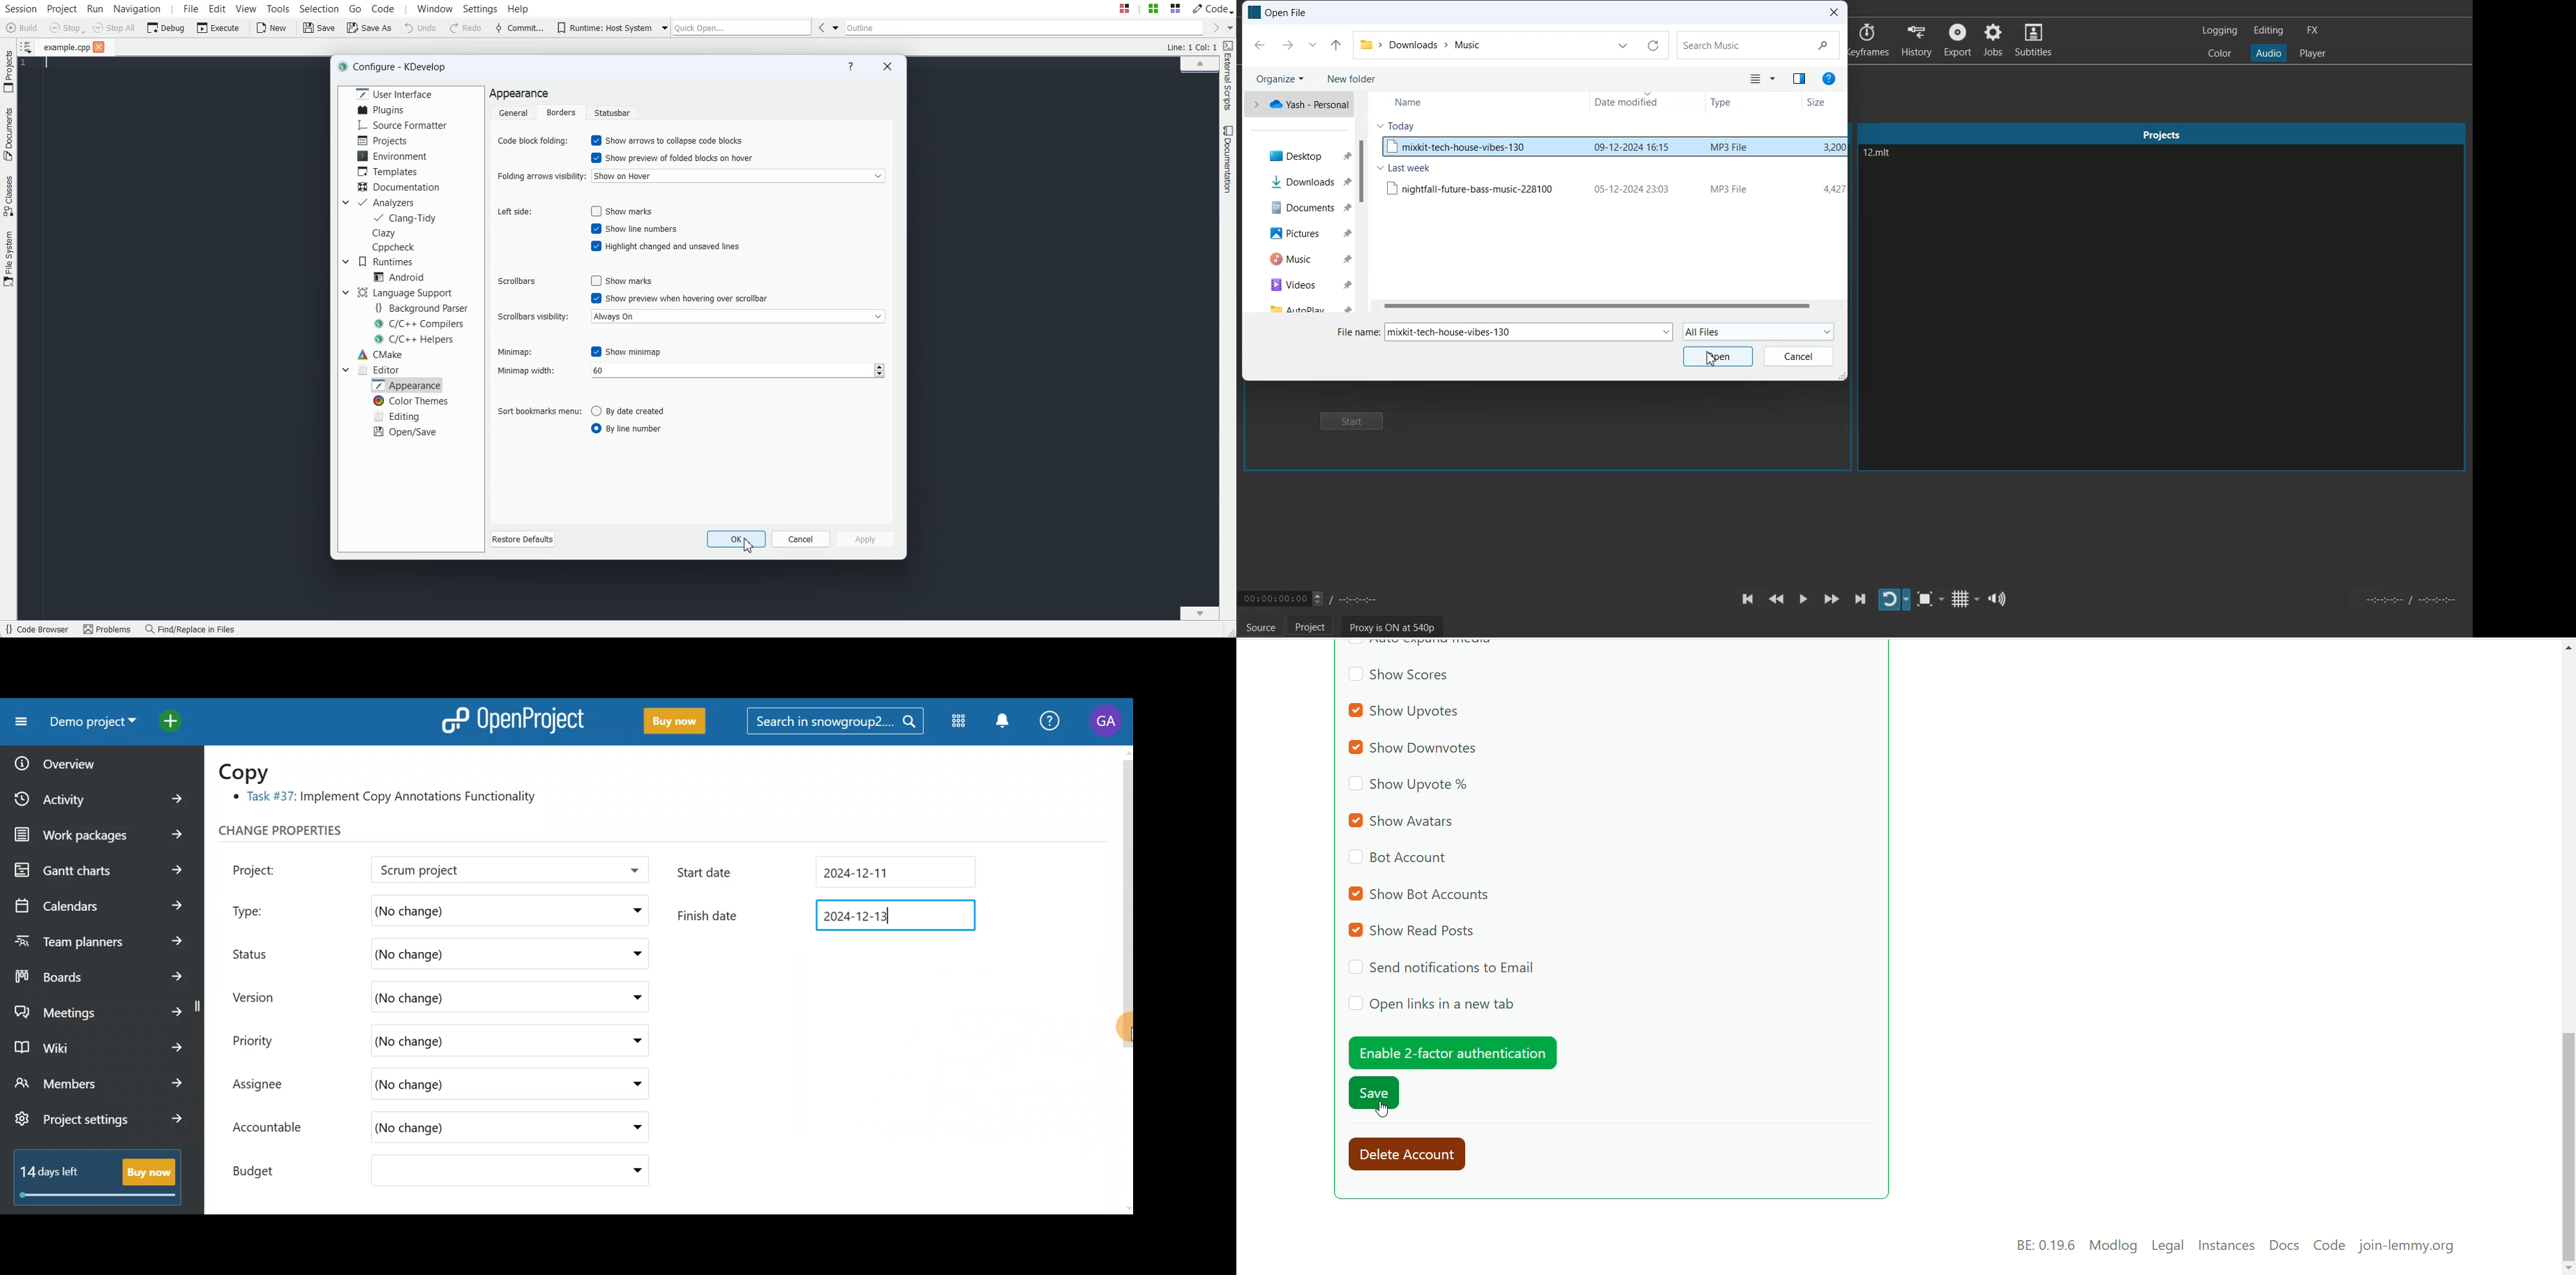 This screenshot has width=2576, height=1288. Describe the element at coordinates (1711, 357) in the screenshot. I see `Cursor` at that location.